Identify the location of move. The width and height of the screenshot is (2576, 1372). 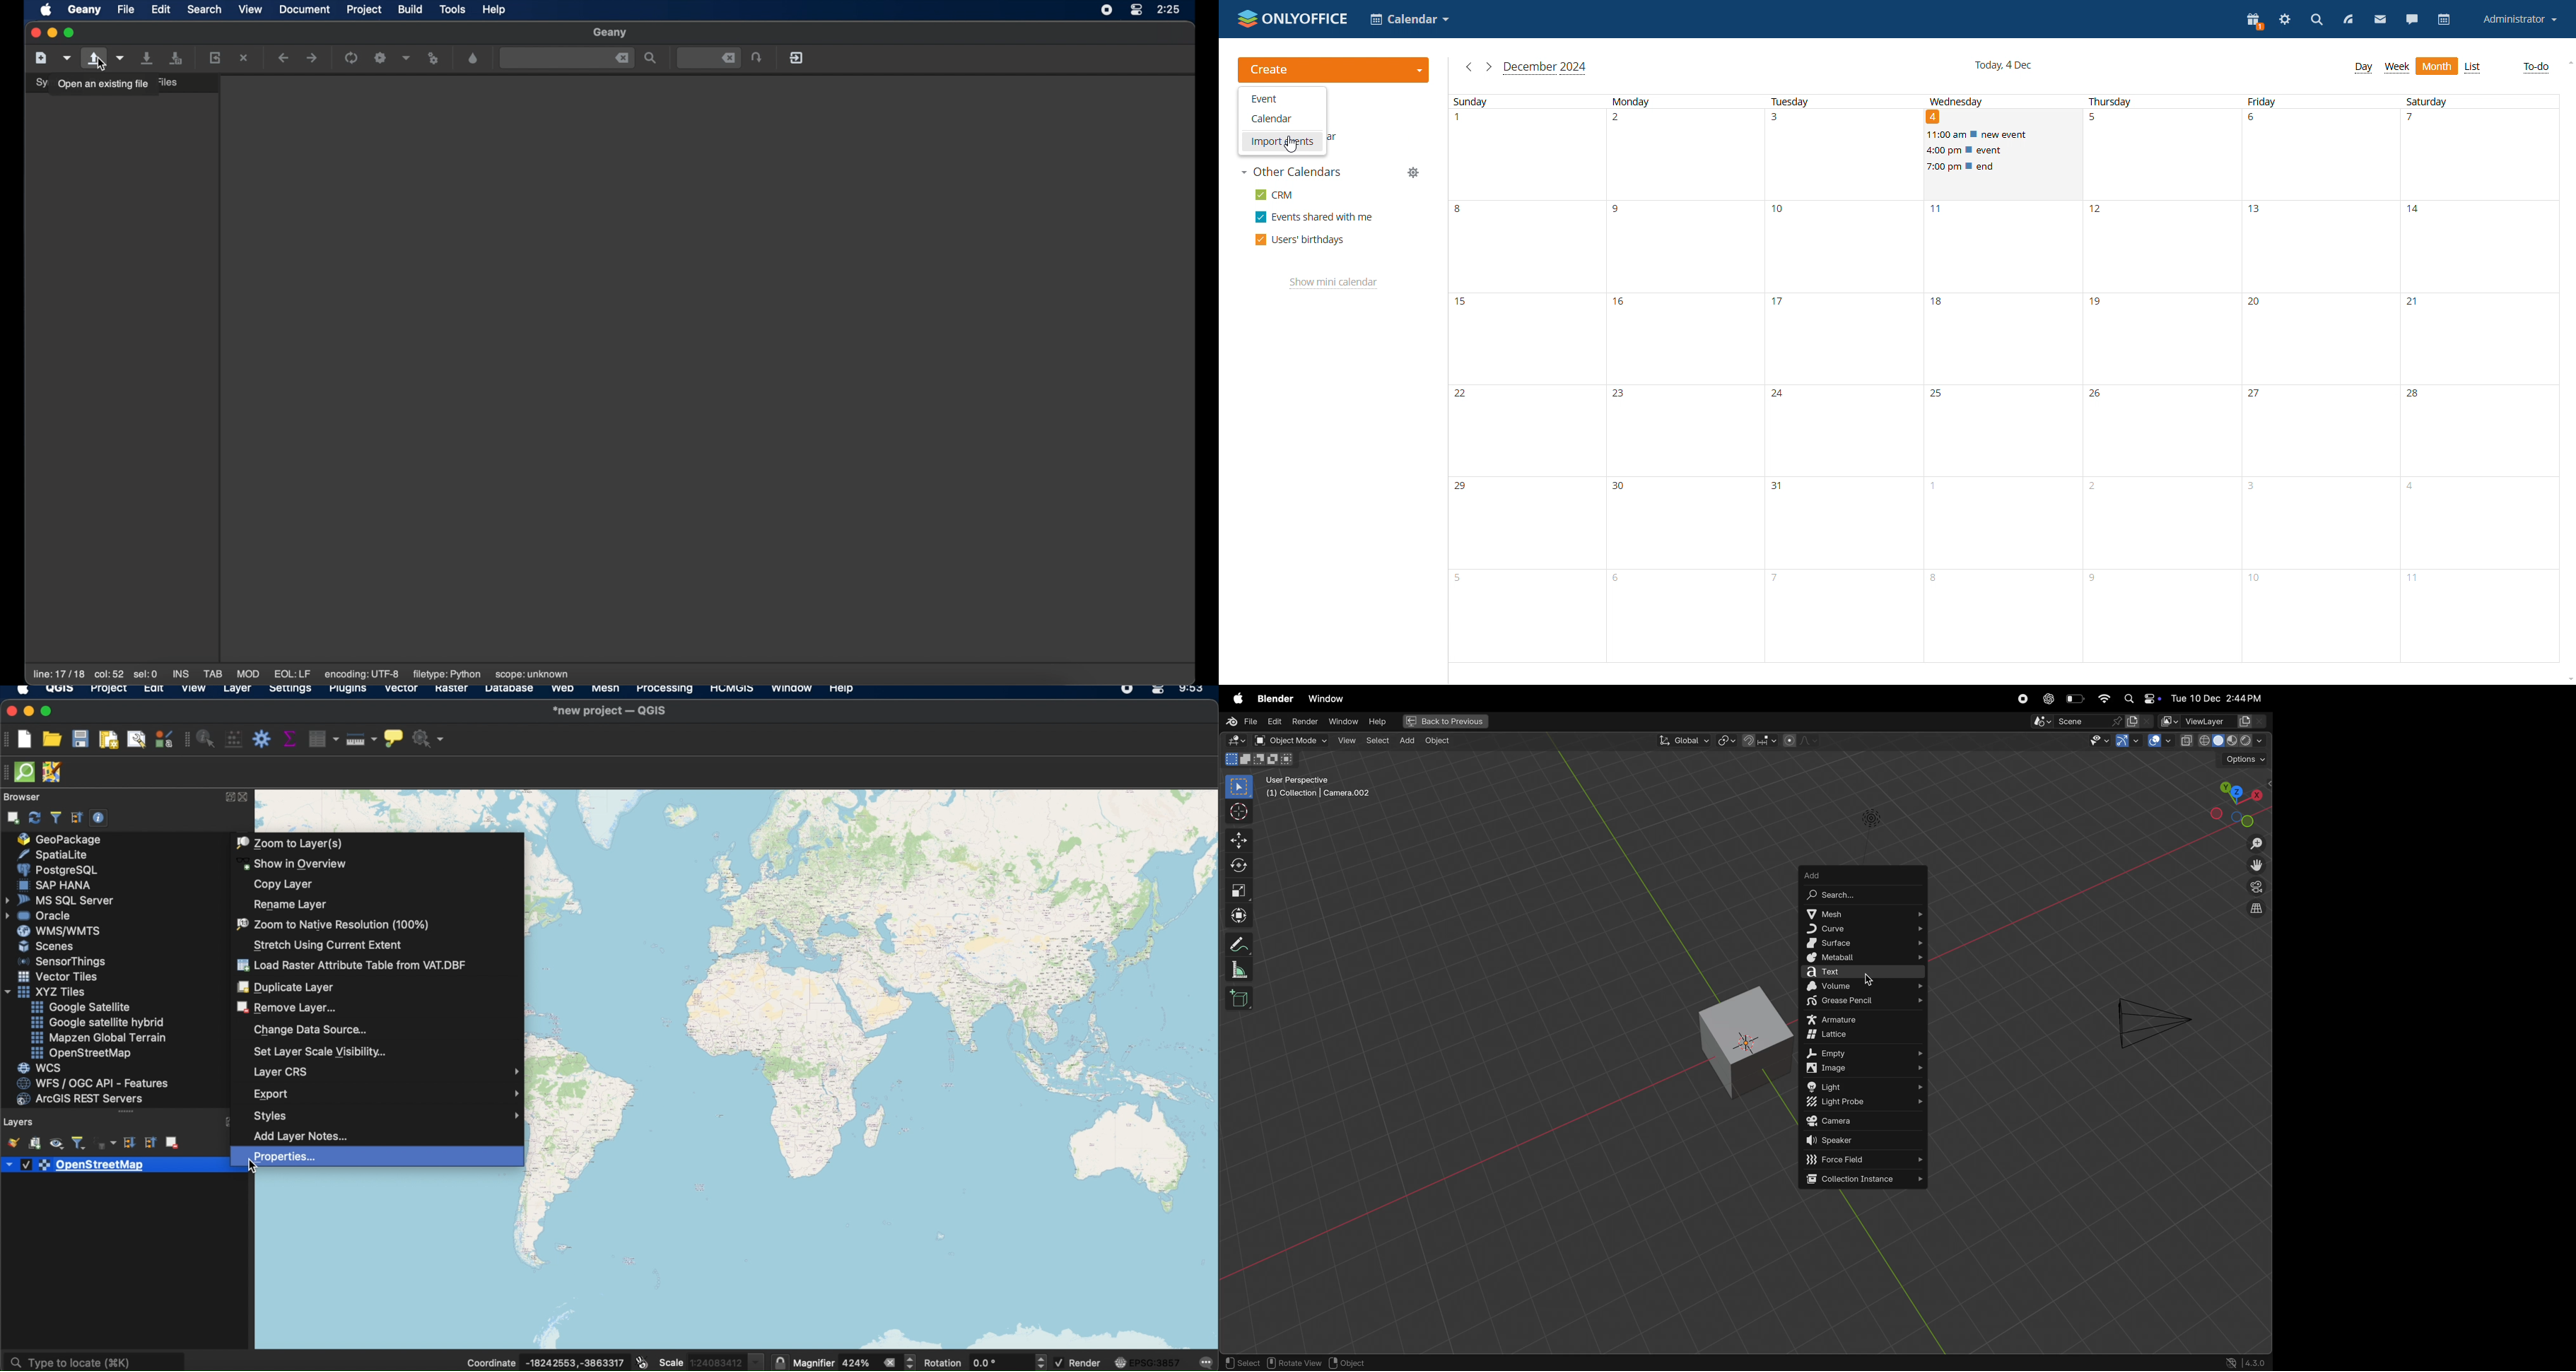
(1237, 913).